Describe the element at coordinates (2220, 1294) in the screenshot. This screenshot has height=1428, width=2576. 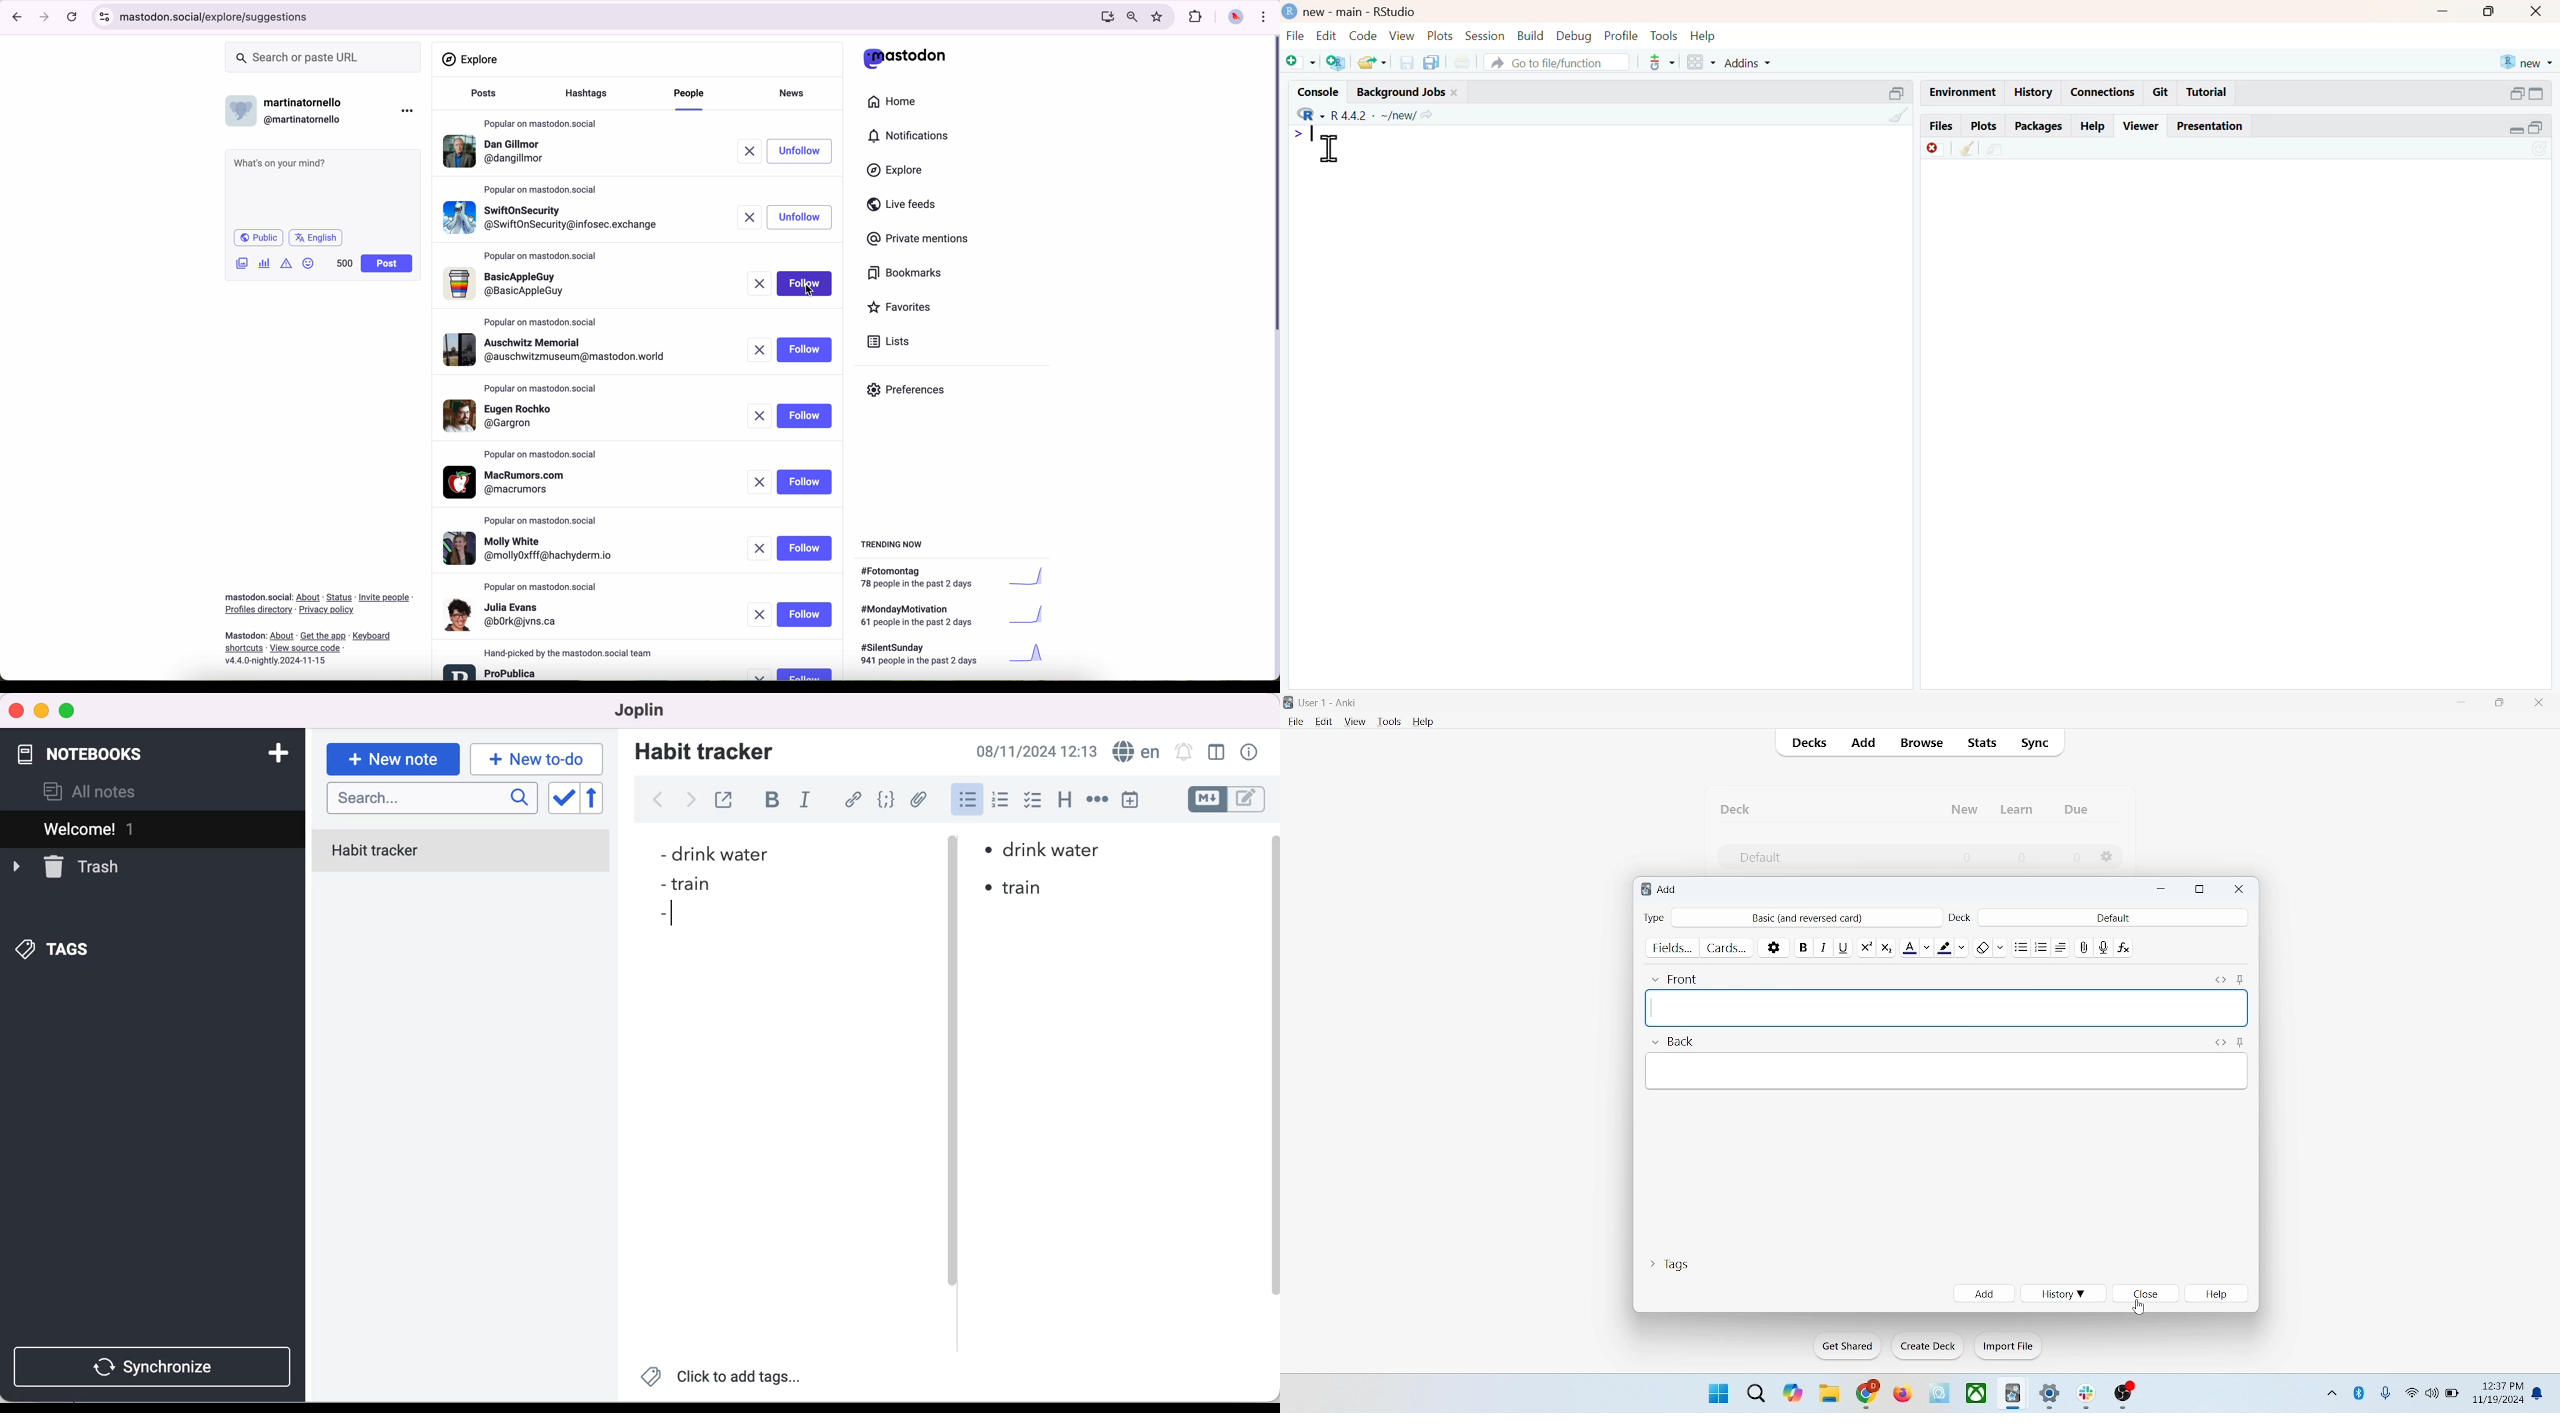
I see `help` at that location.